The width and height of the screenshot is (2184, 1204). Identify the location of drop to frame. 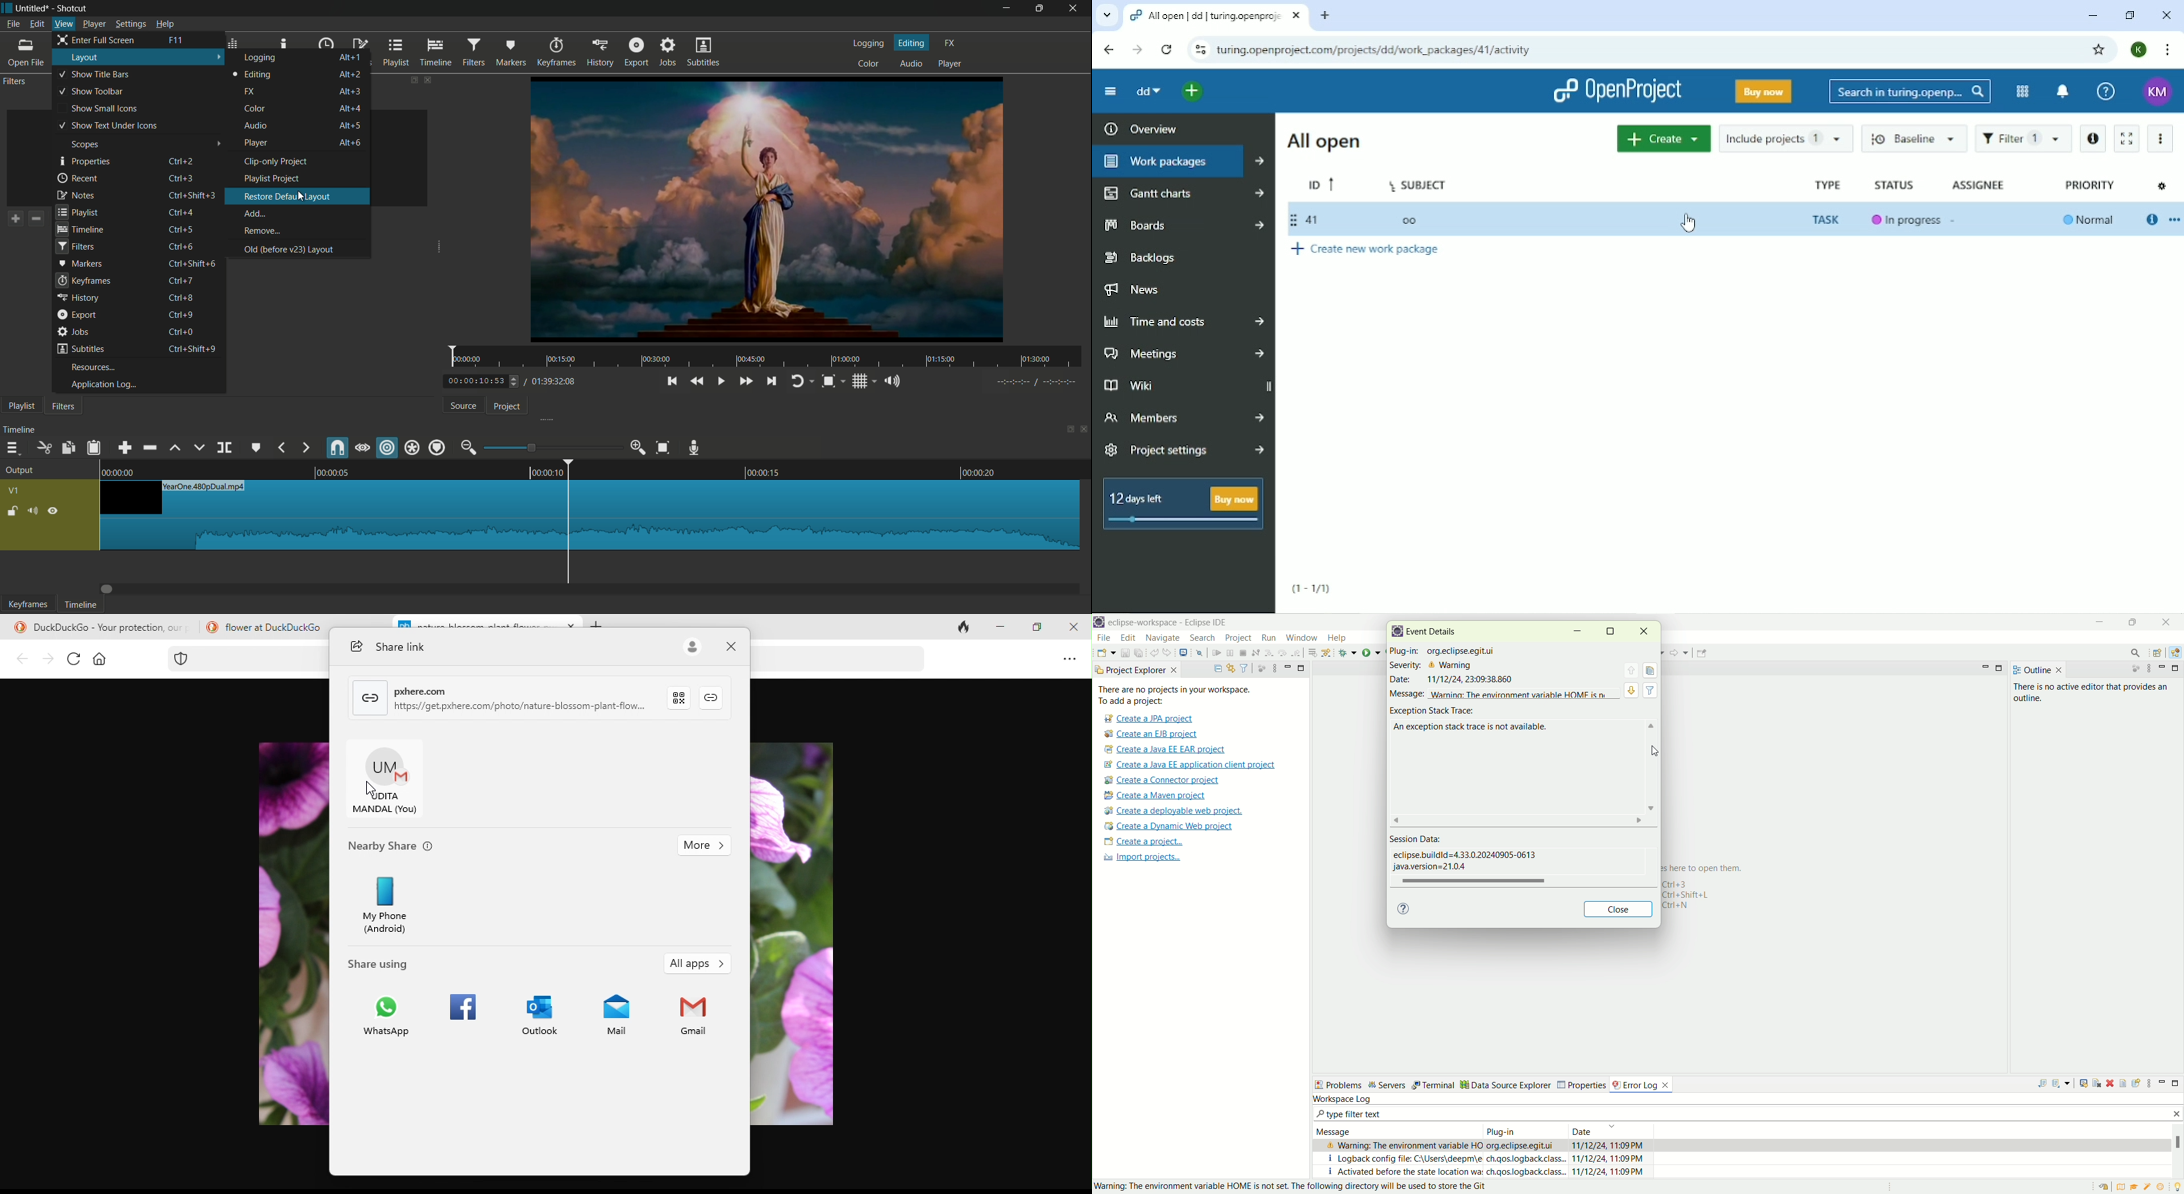
(1310, 653).